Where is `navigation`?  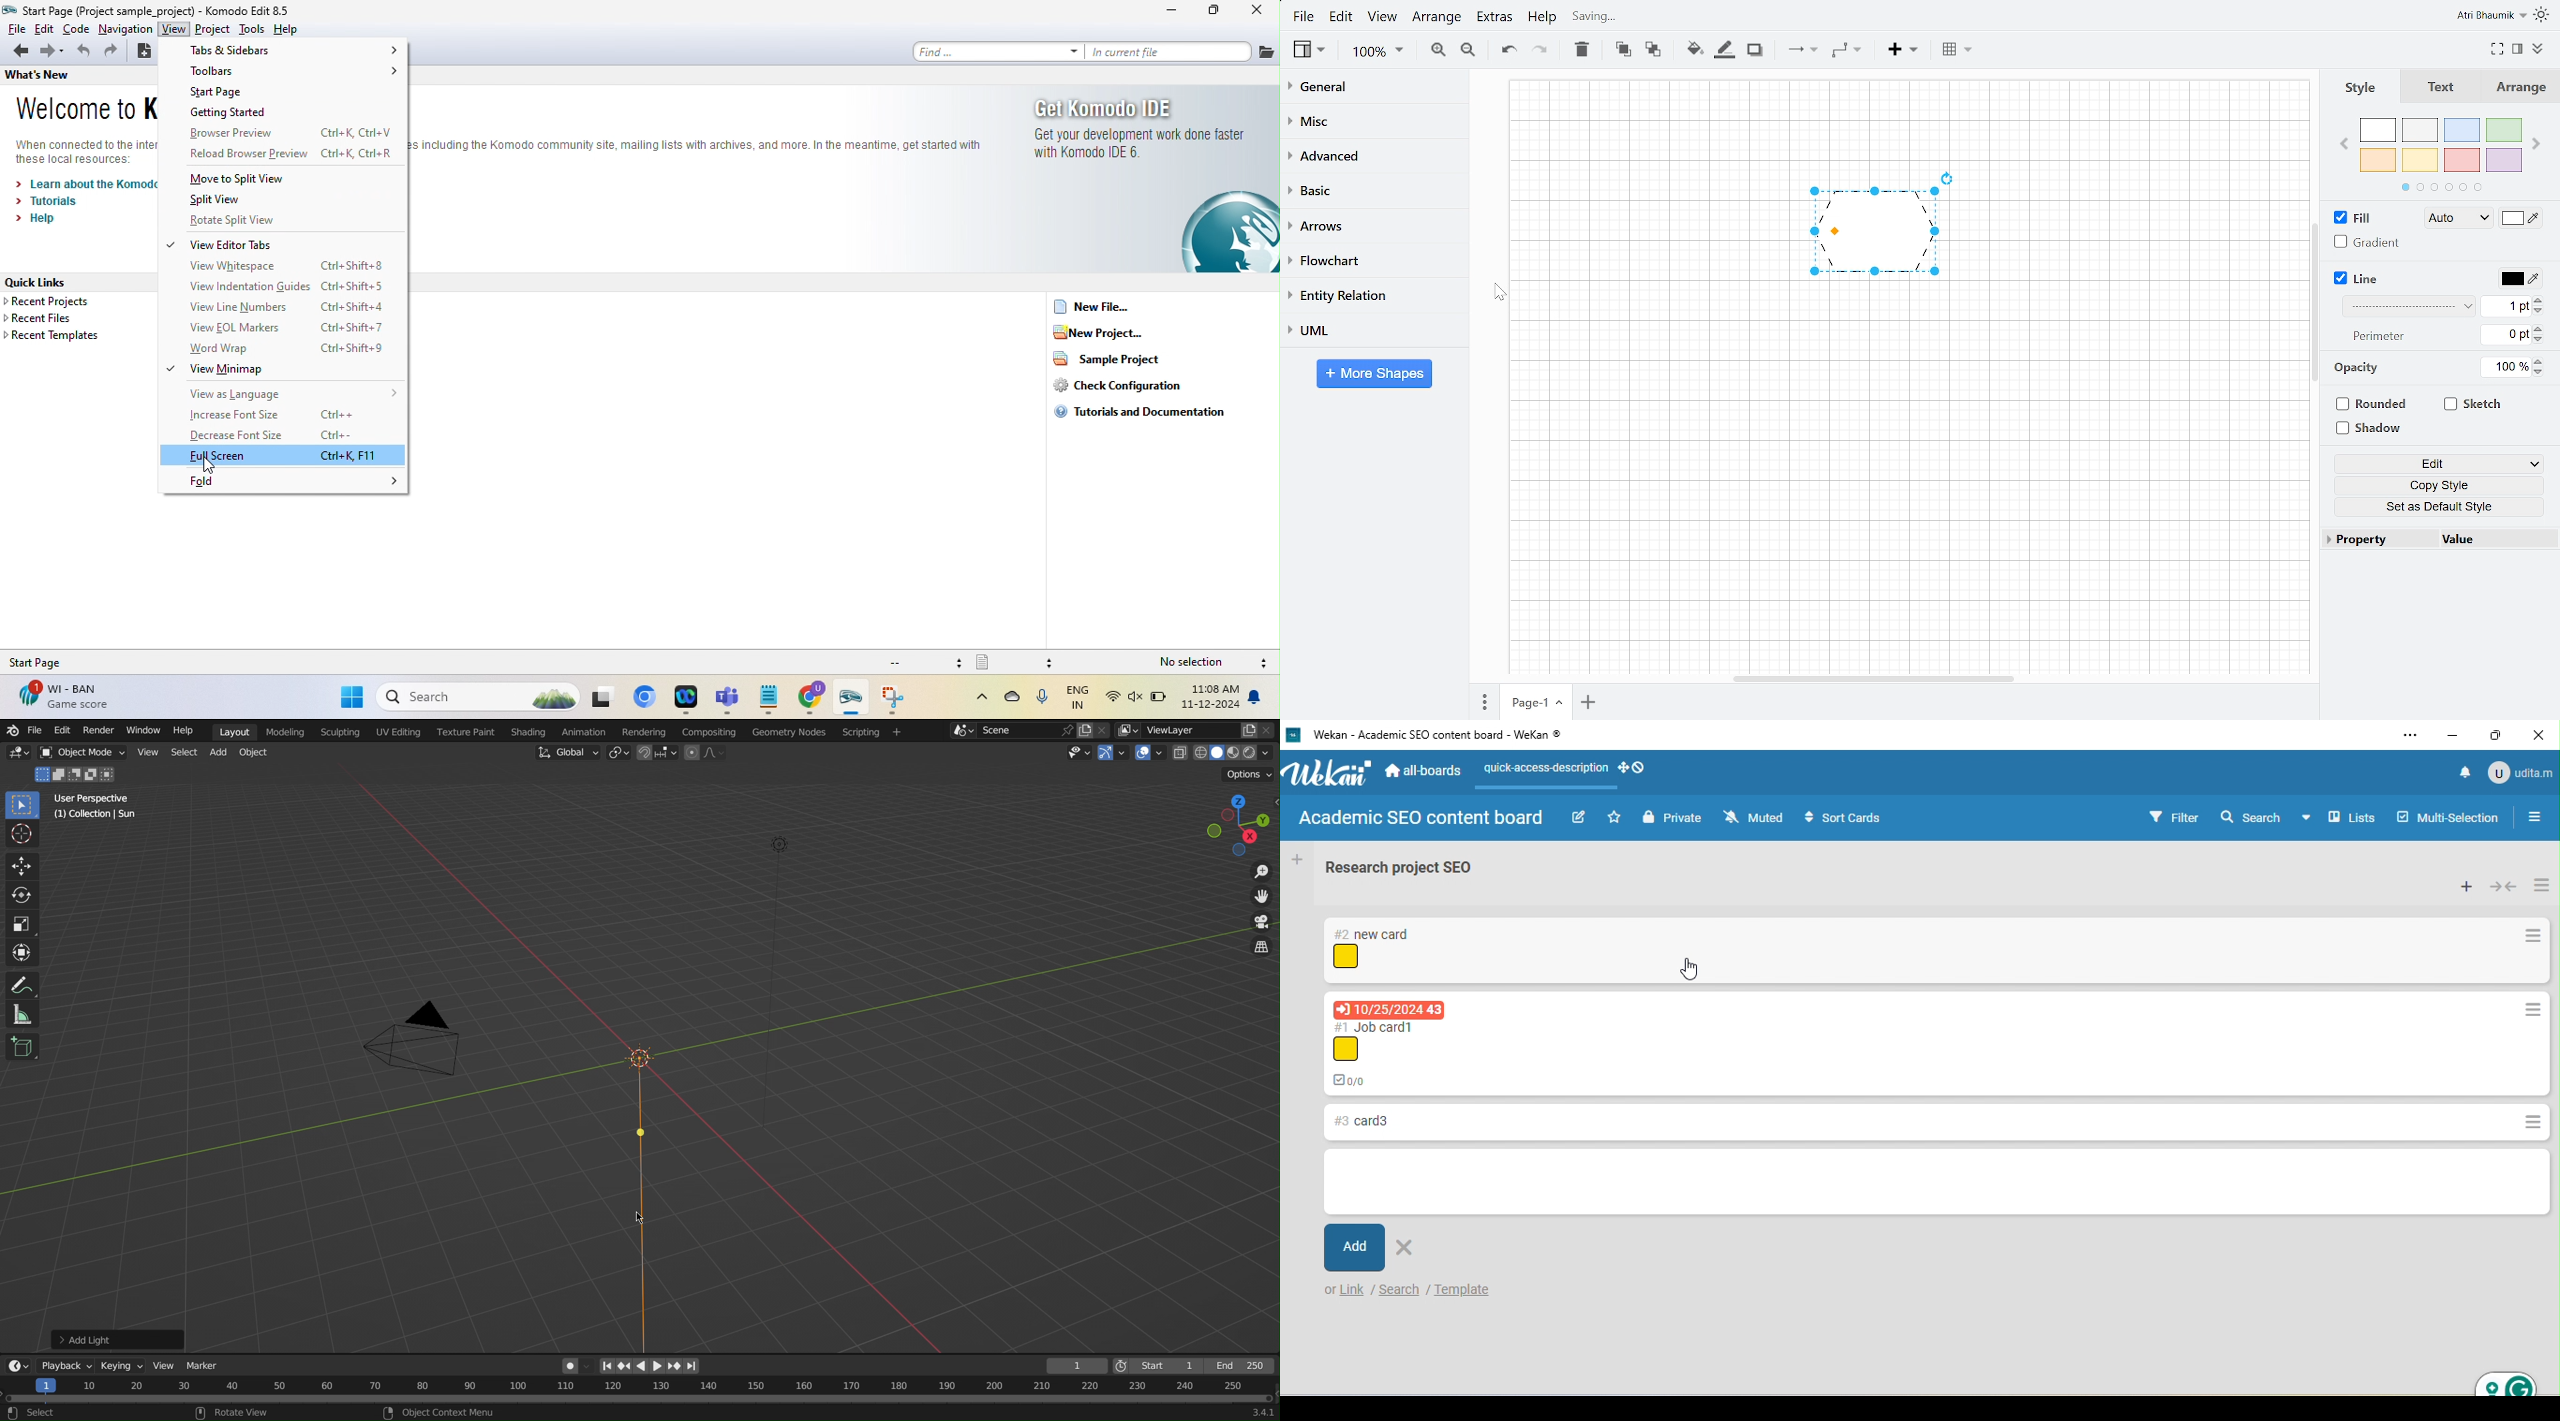
navigation is located at coordinates (126, 29).